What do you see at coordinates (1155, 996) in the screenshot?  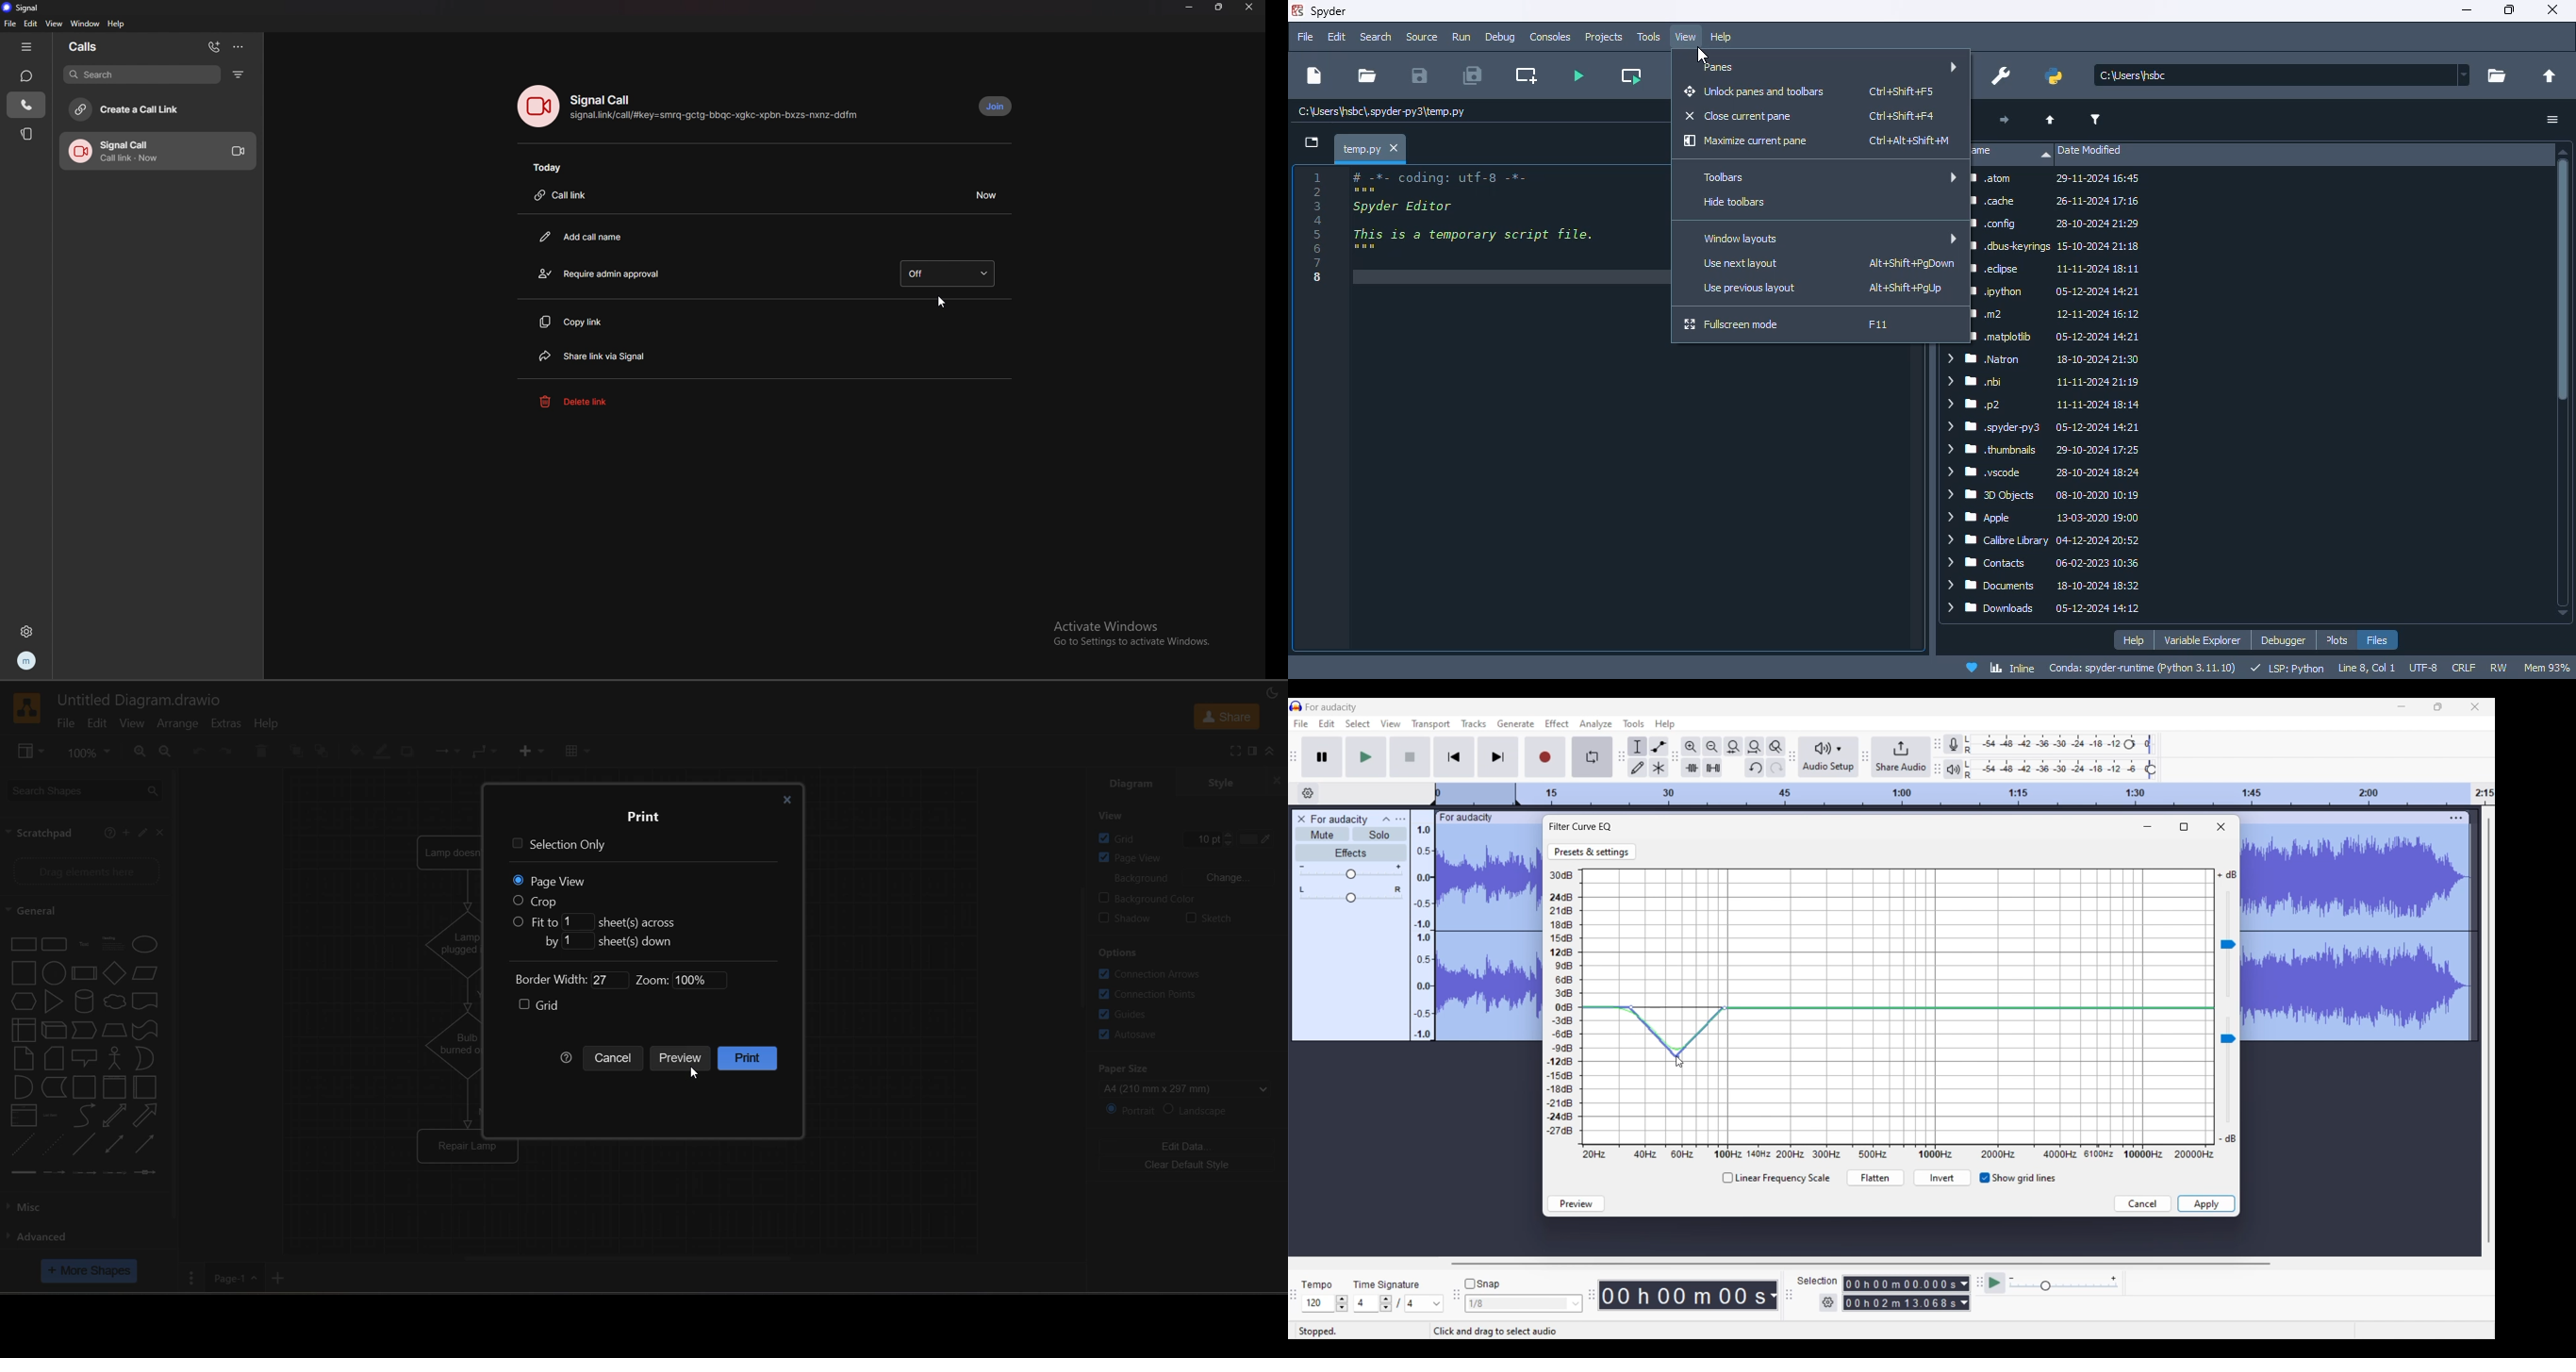 I see `connection points` at bounding box center [1155, 996].